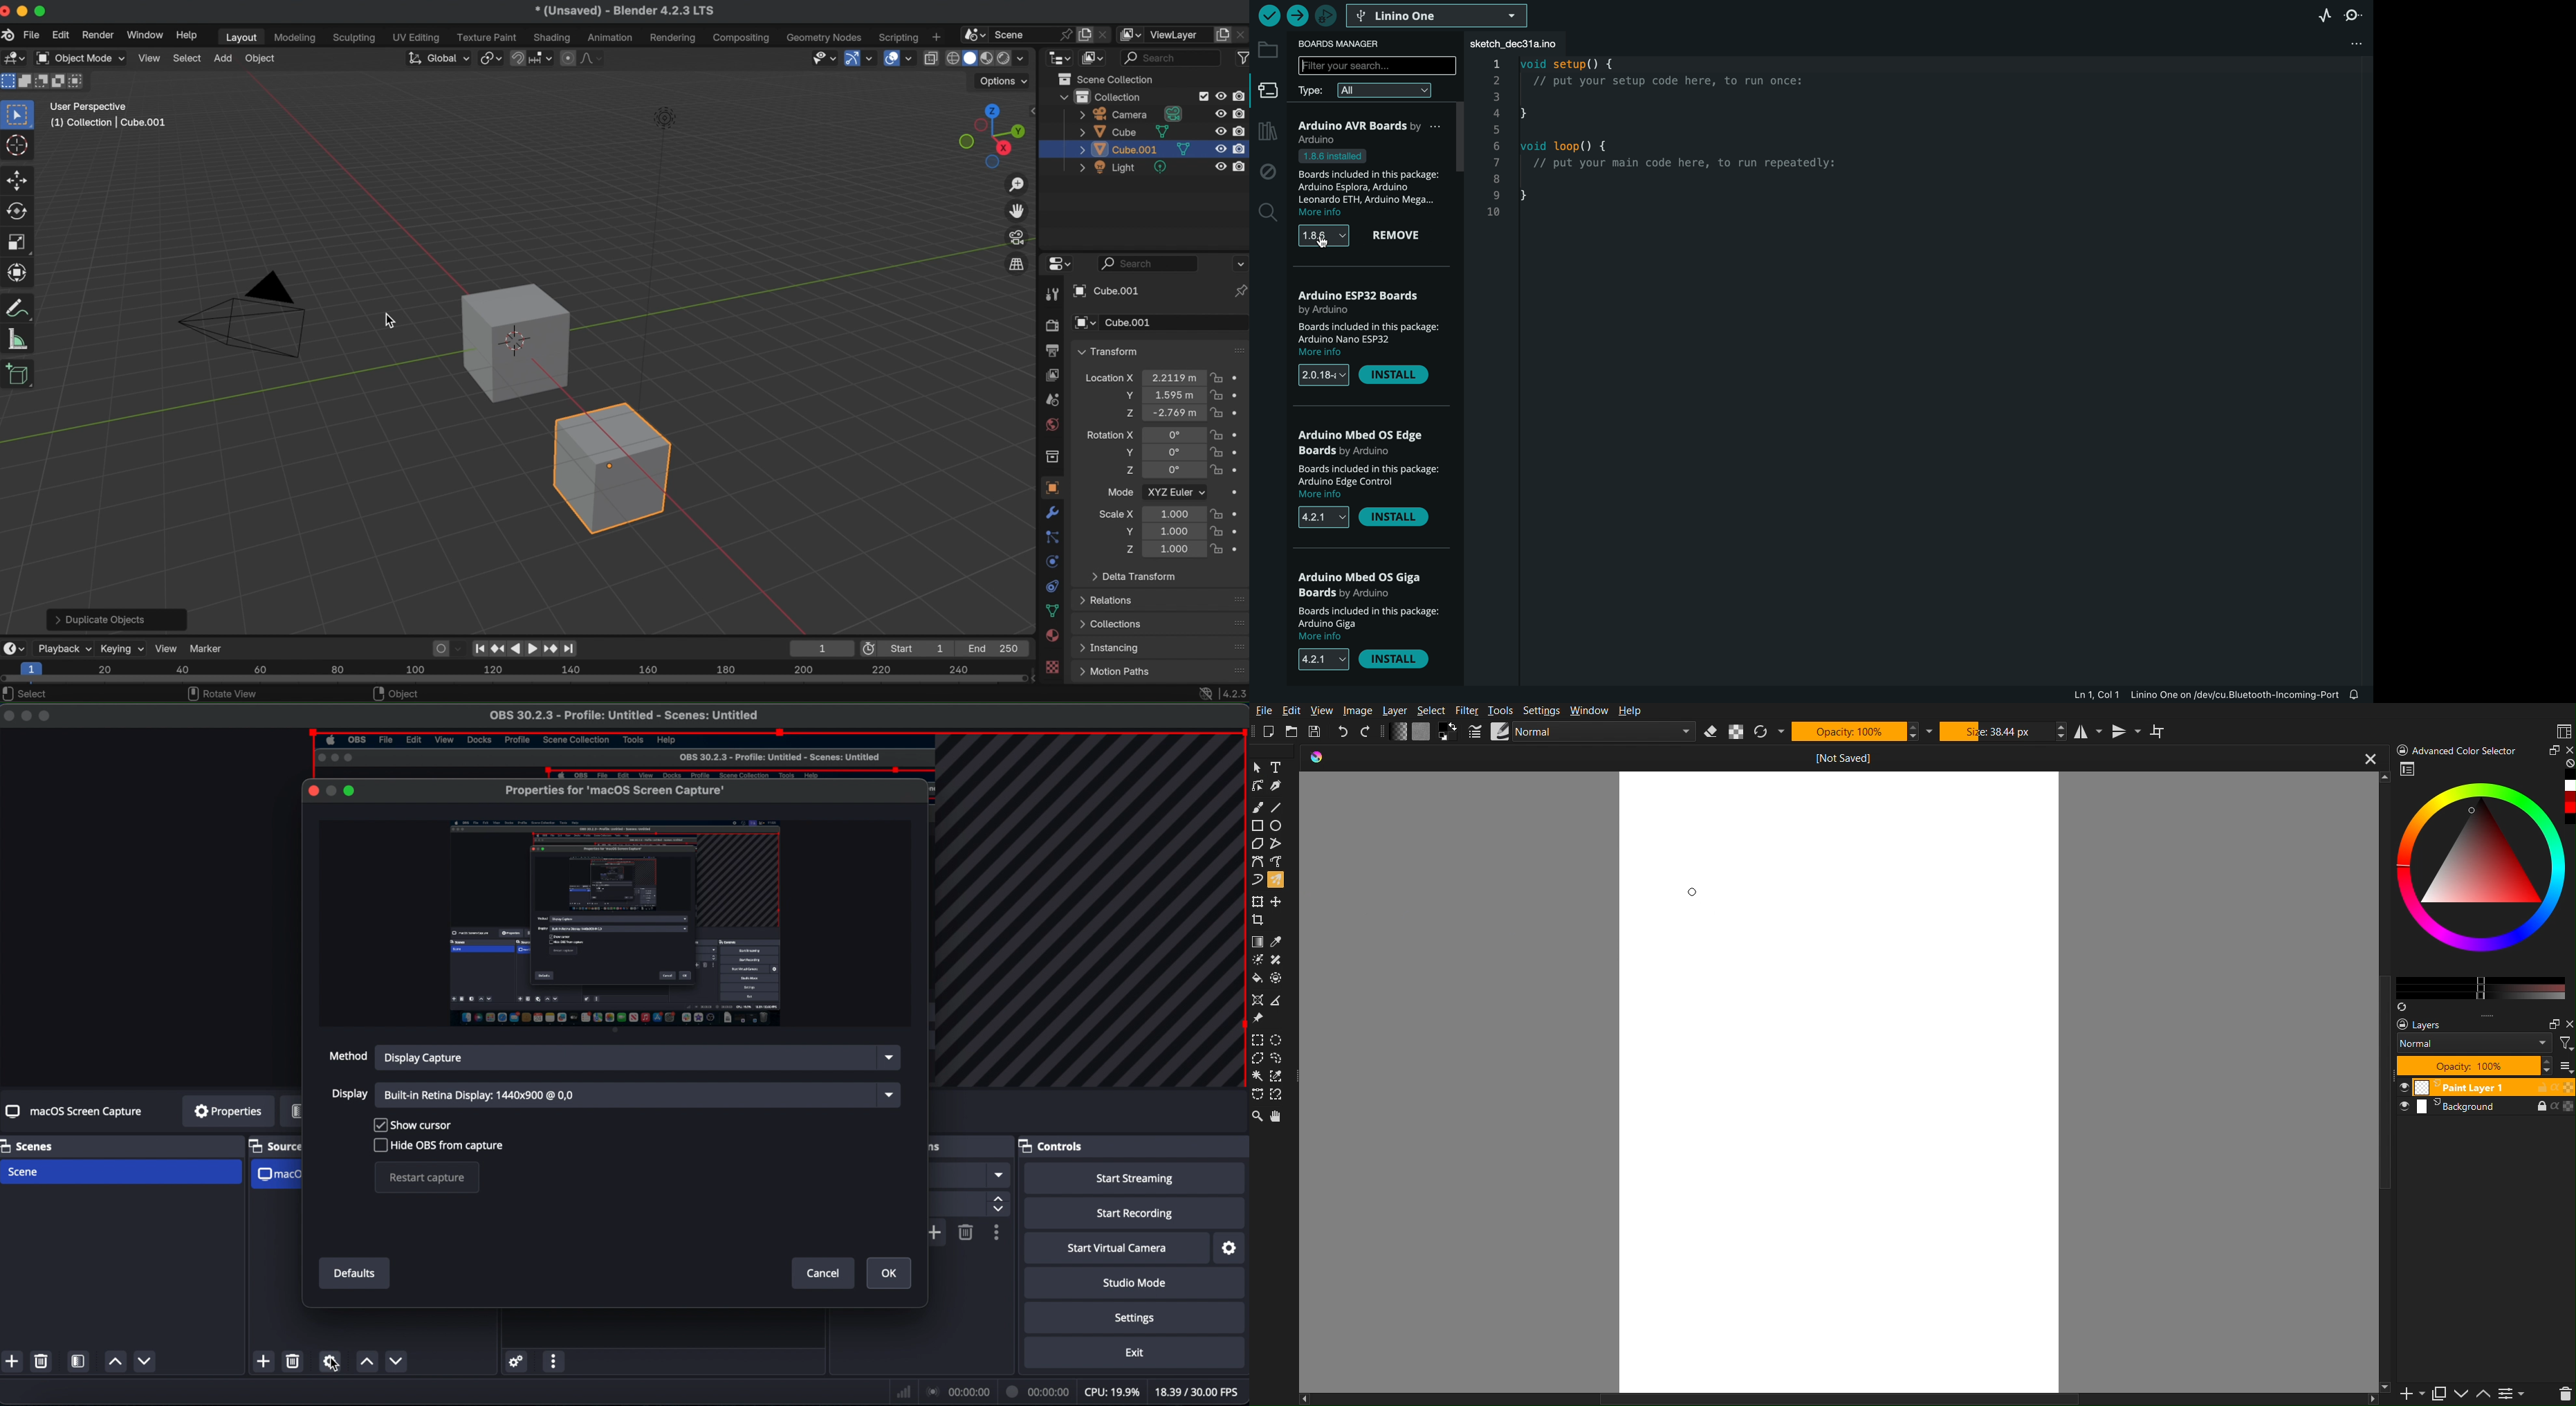 This screenshot has height=1428, width=2576. What do you see at coordinates (313, 790) in the screenshot?
I see `close` at bounding box center [313, 790].